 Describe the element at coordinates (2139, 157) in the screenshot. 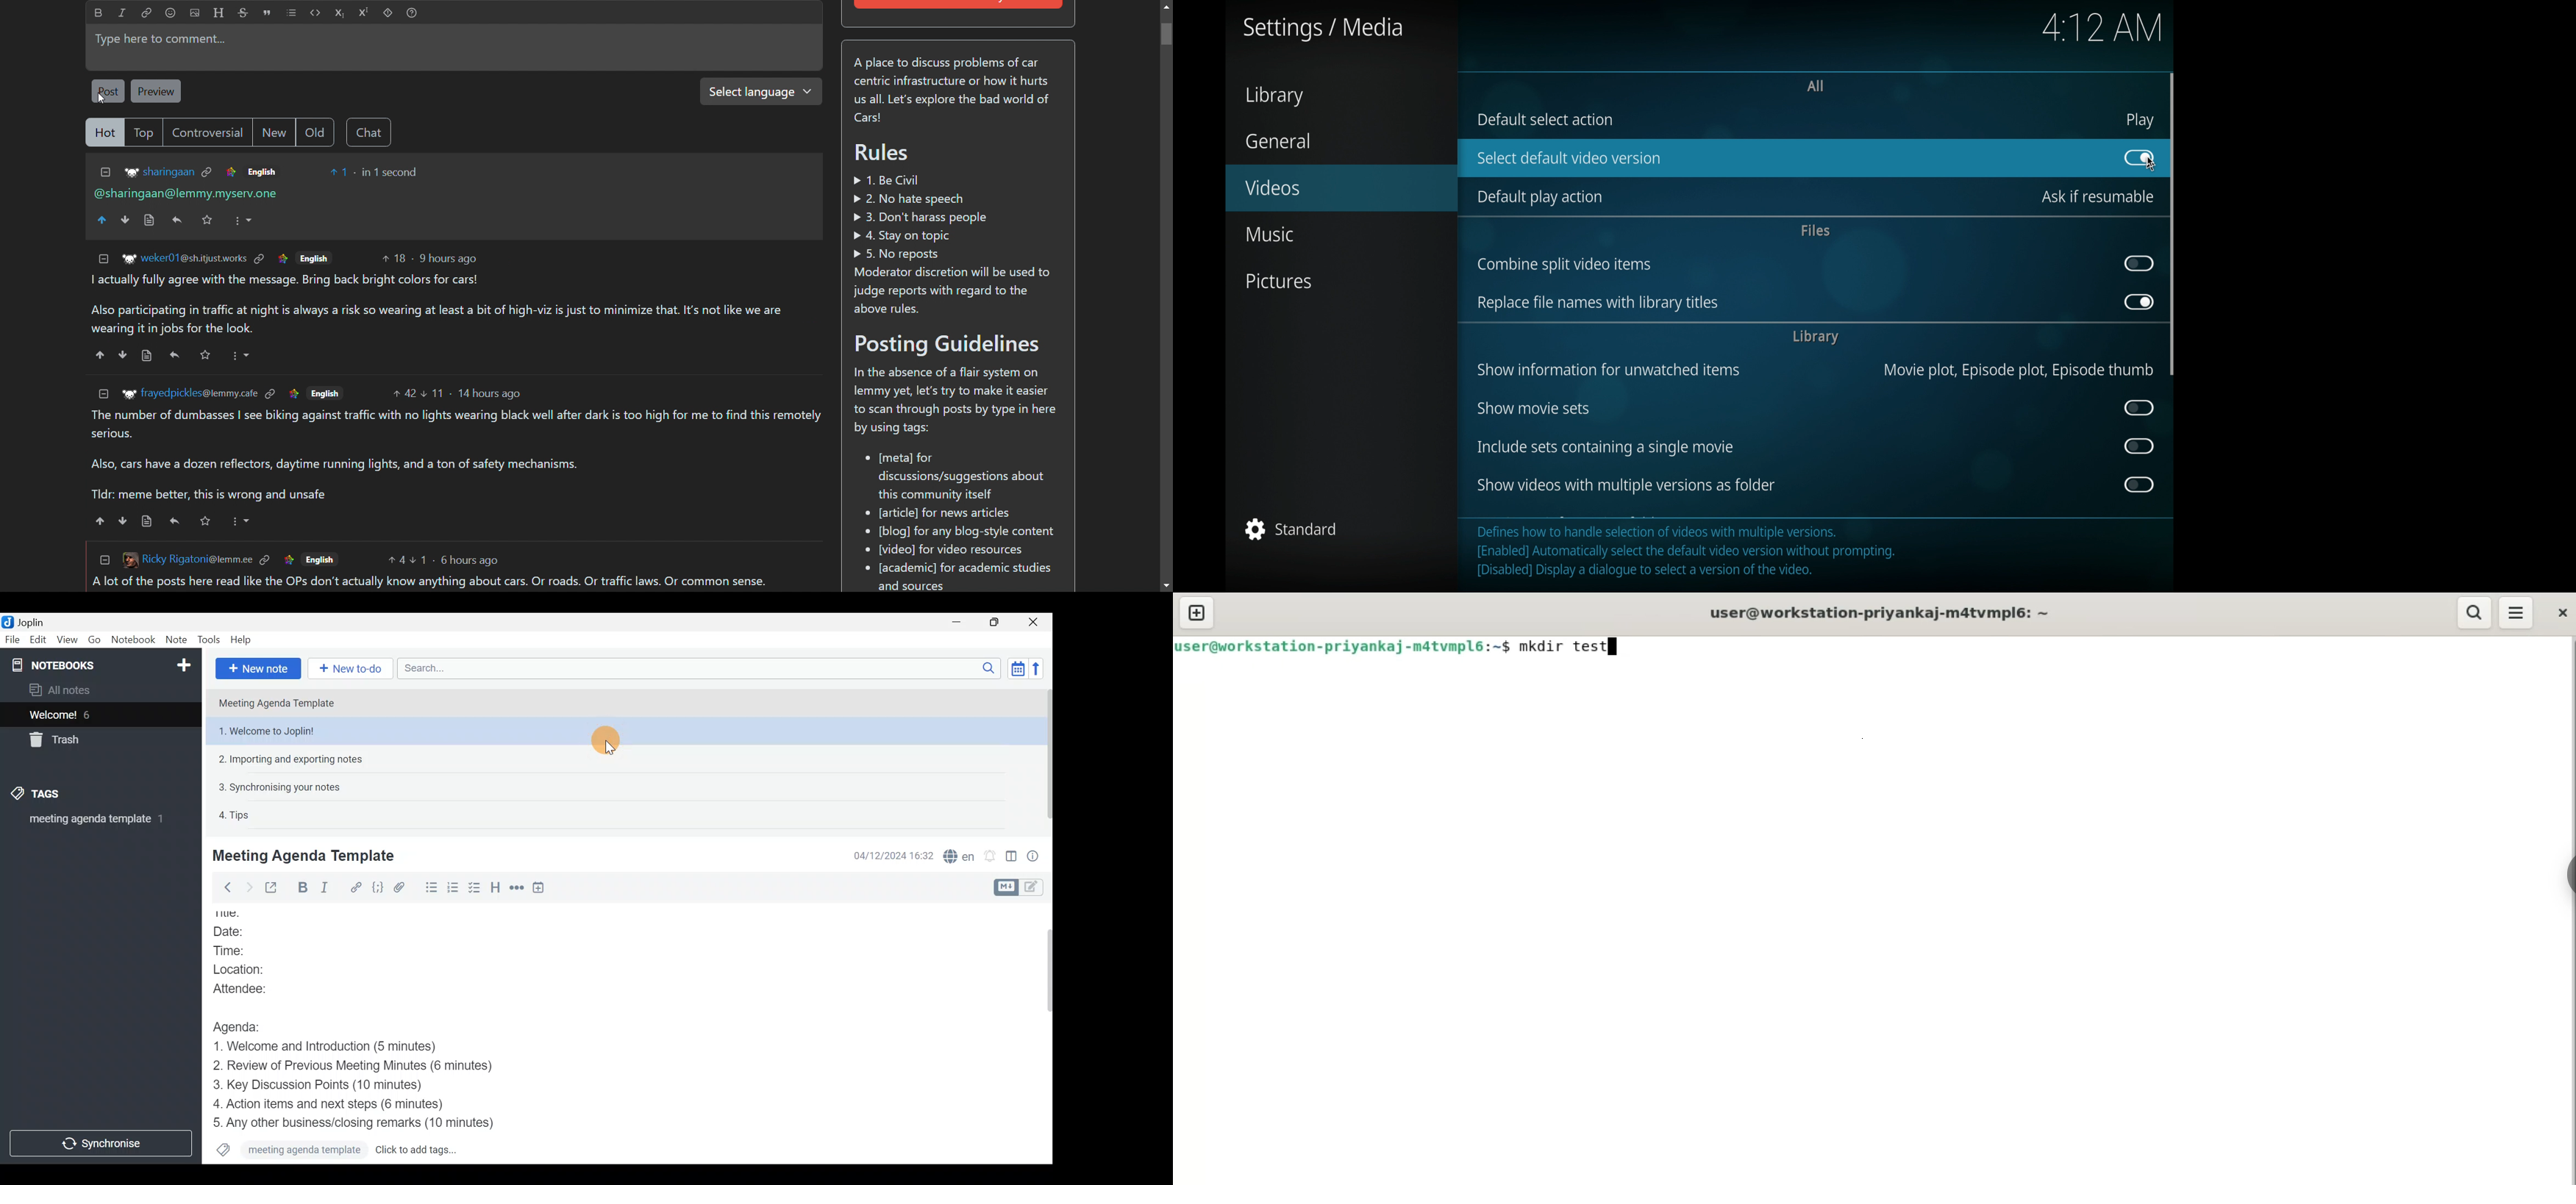

I see `toggle button on` at that location.